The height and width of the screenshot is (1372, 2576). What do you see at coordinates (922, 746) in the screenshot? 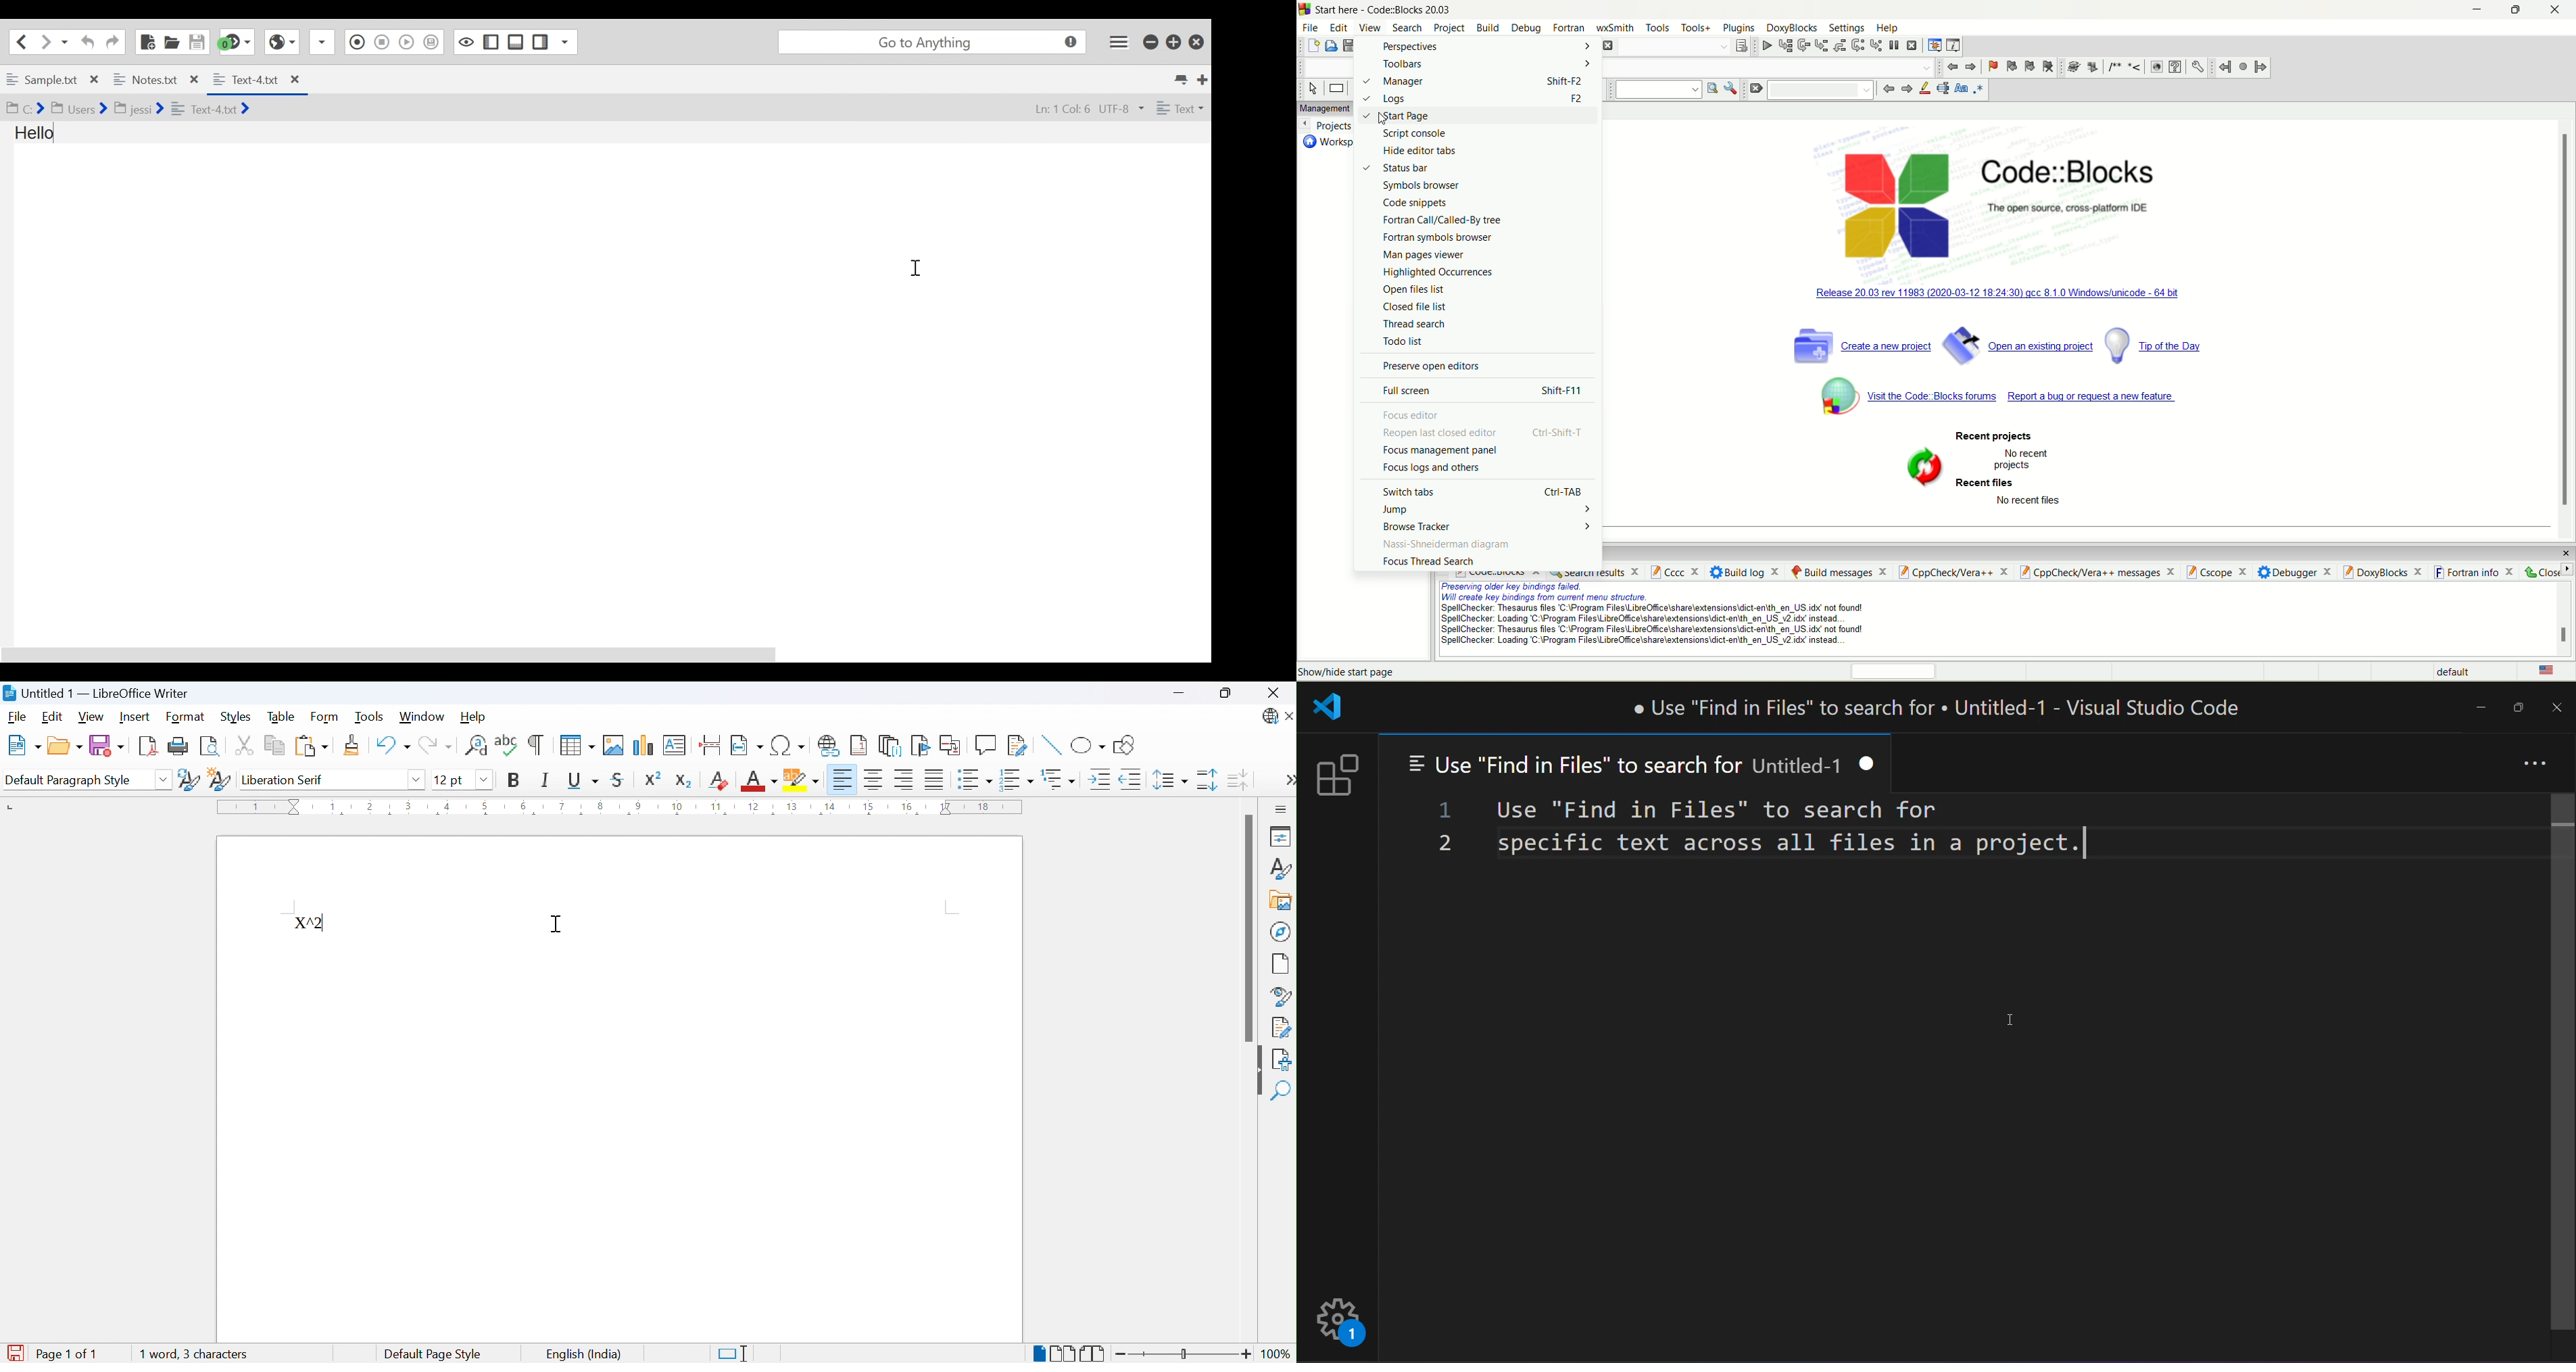
I see `Insert bookmark` at bounding box center [922, 746].